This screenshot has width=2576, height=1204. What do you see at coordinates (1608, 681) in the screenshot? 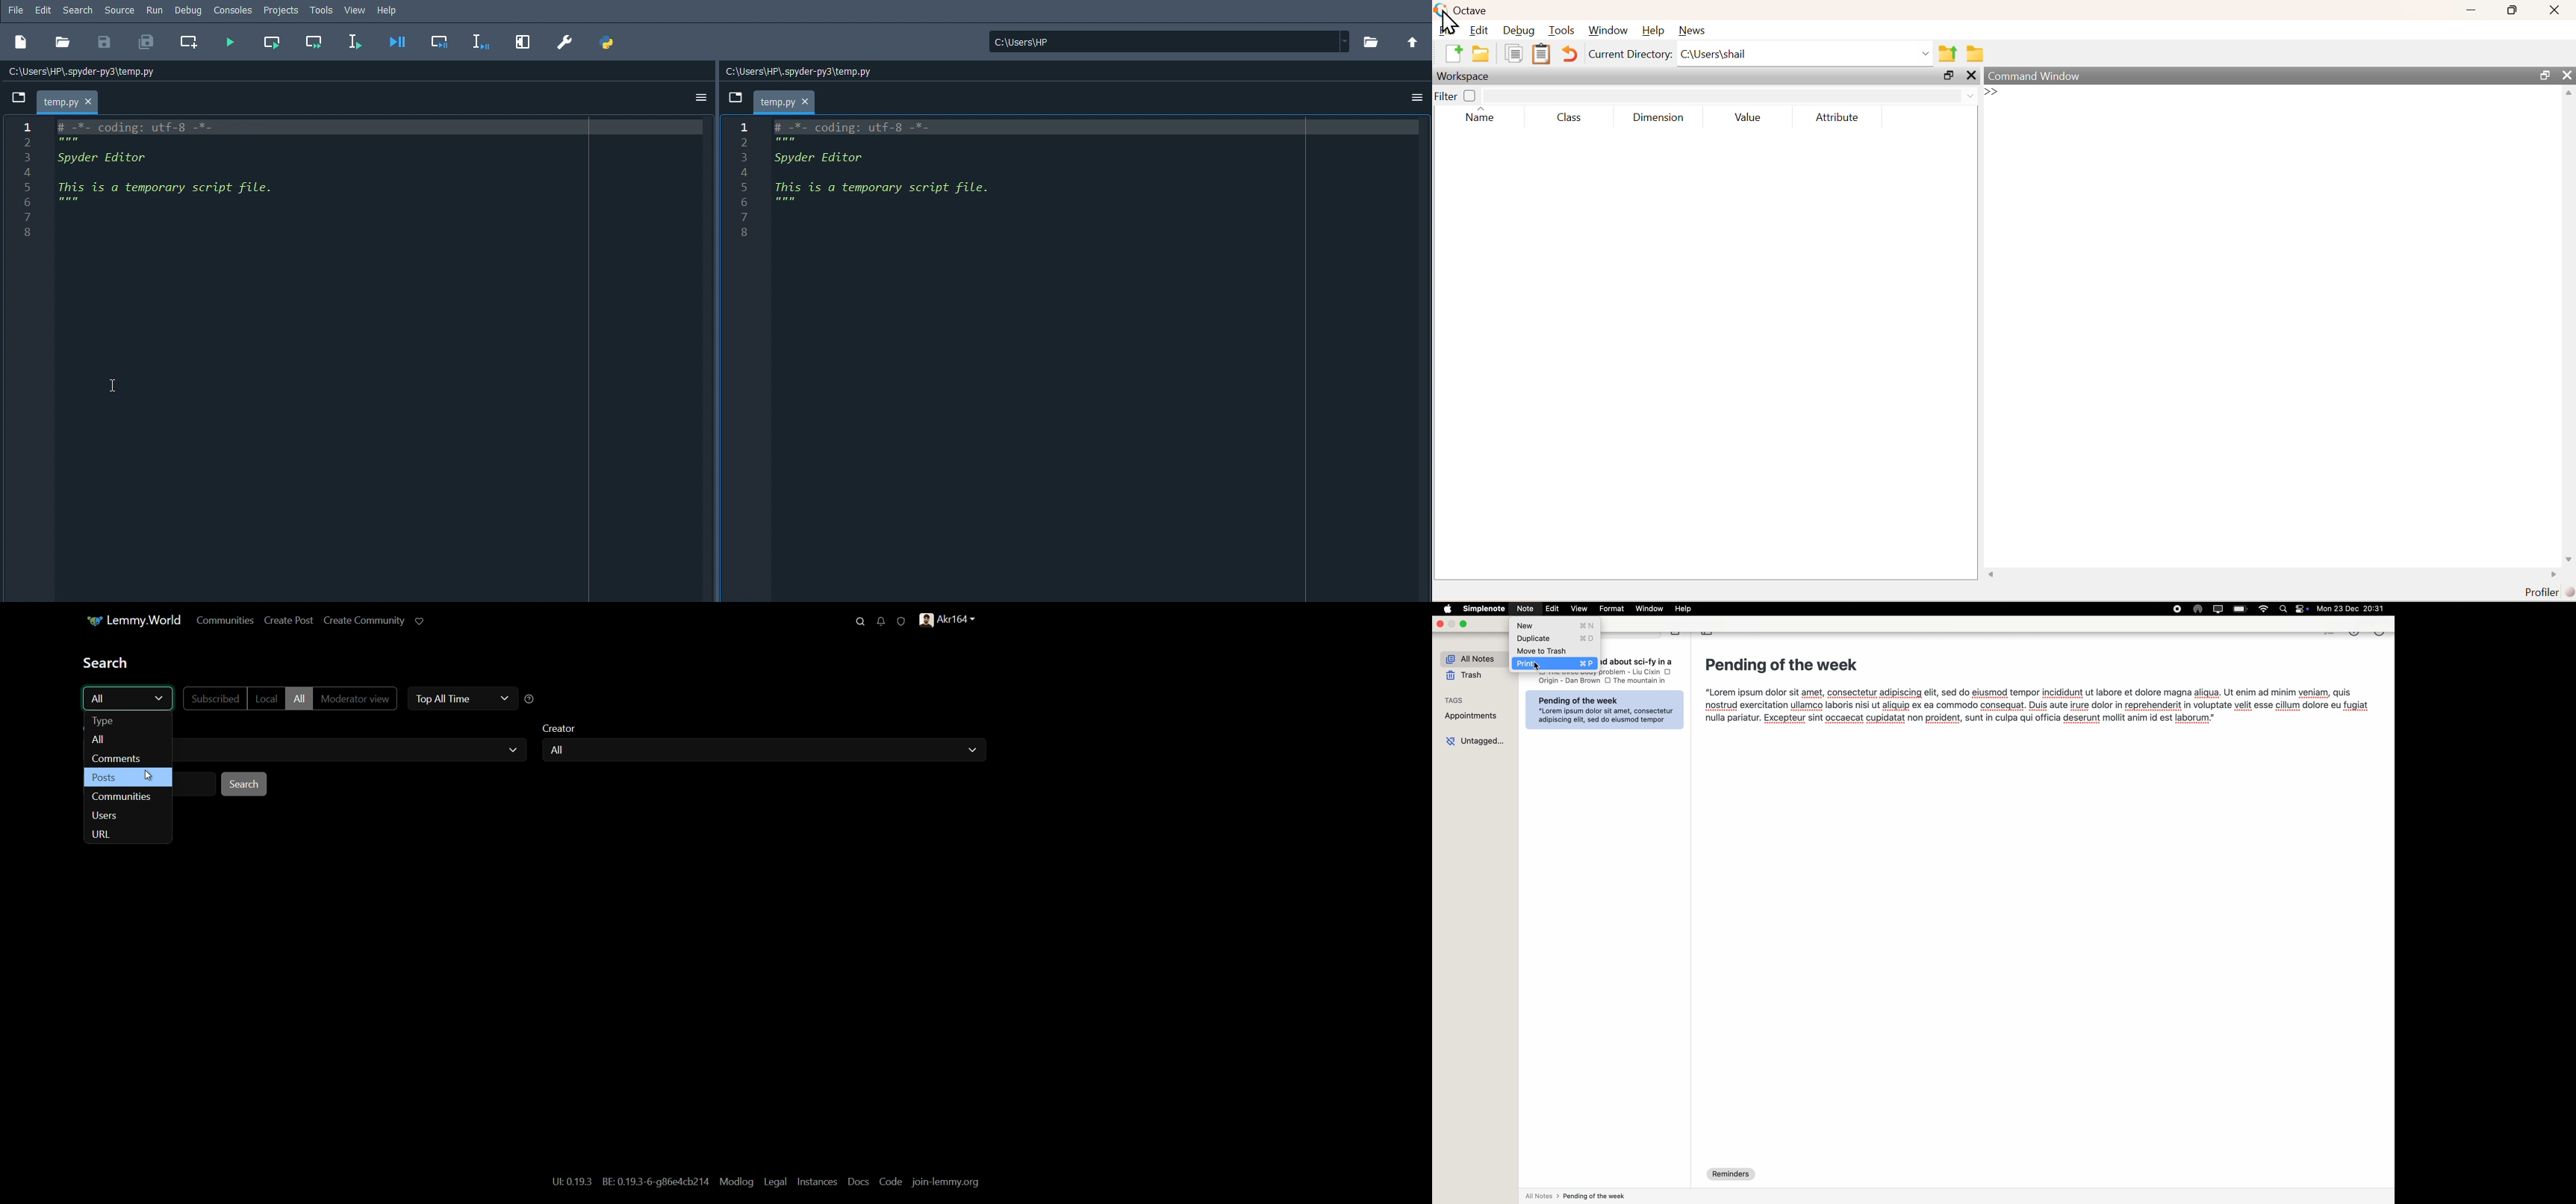
I see `checkbox` at bounding box center [1608, 681].